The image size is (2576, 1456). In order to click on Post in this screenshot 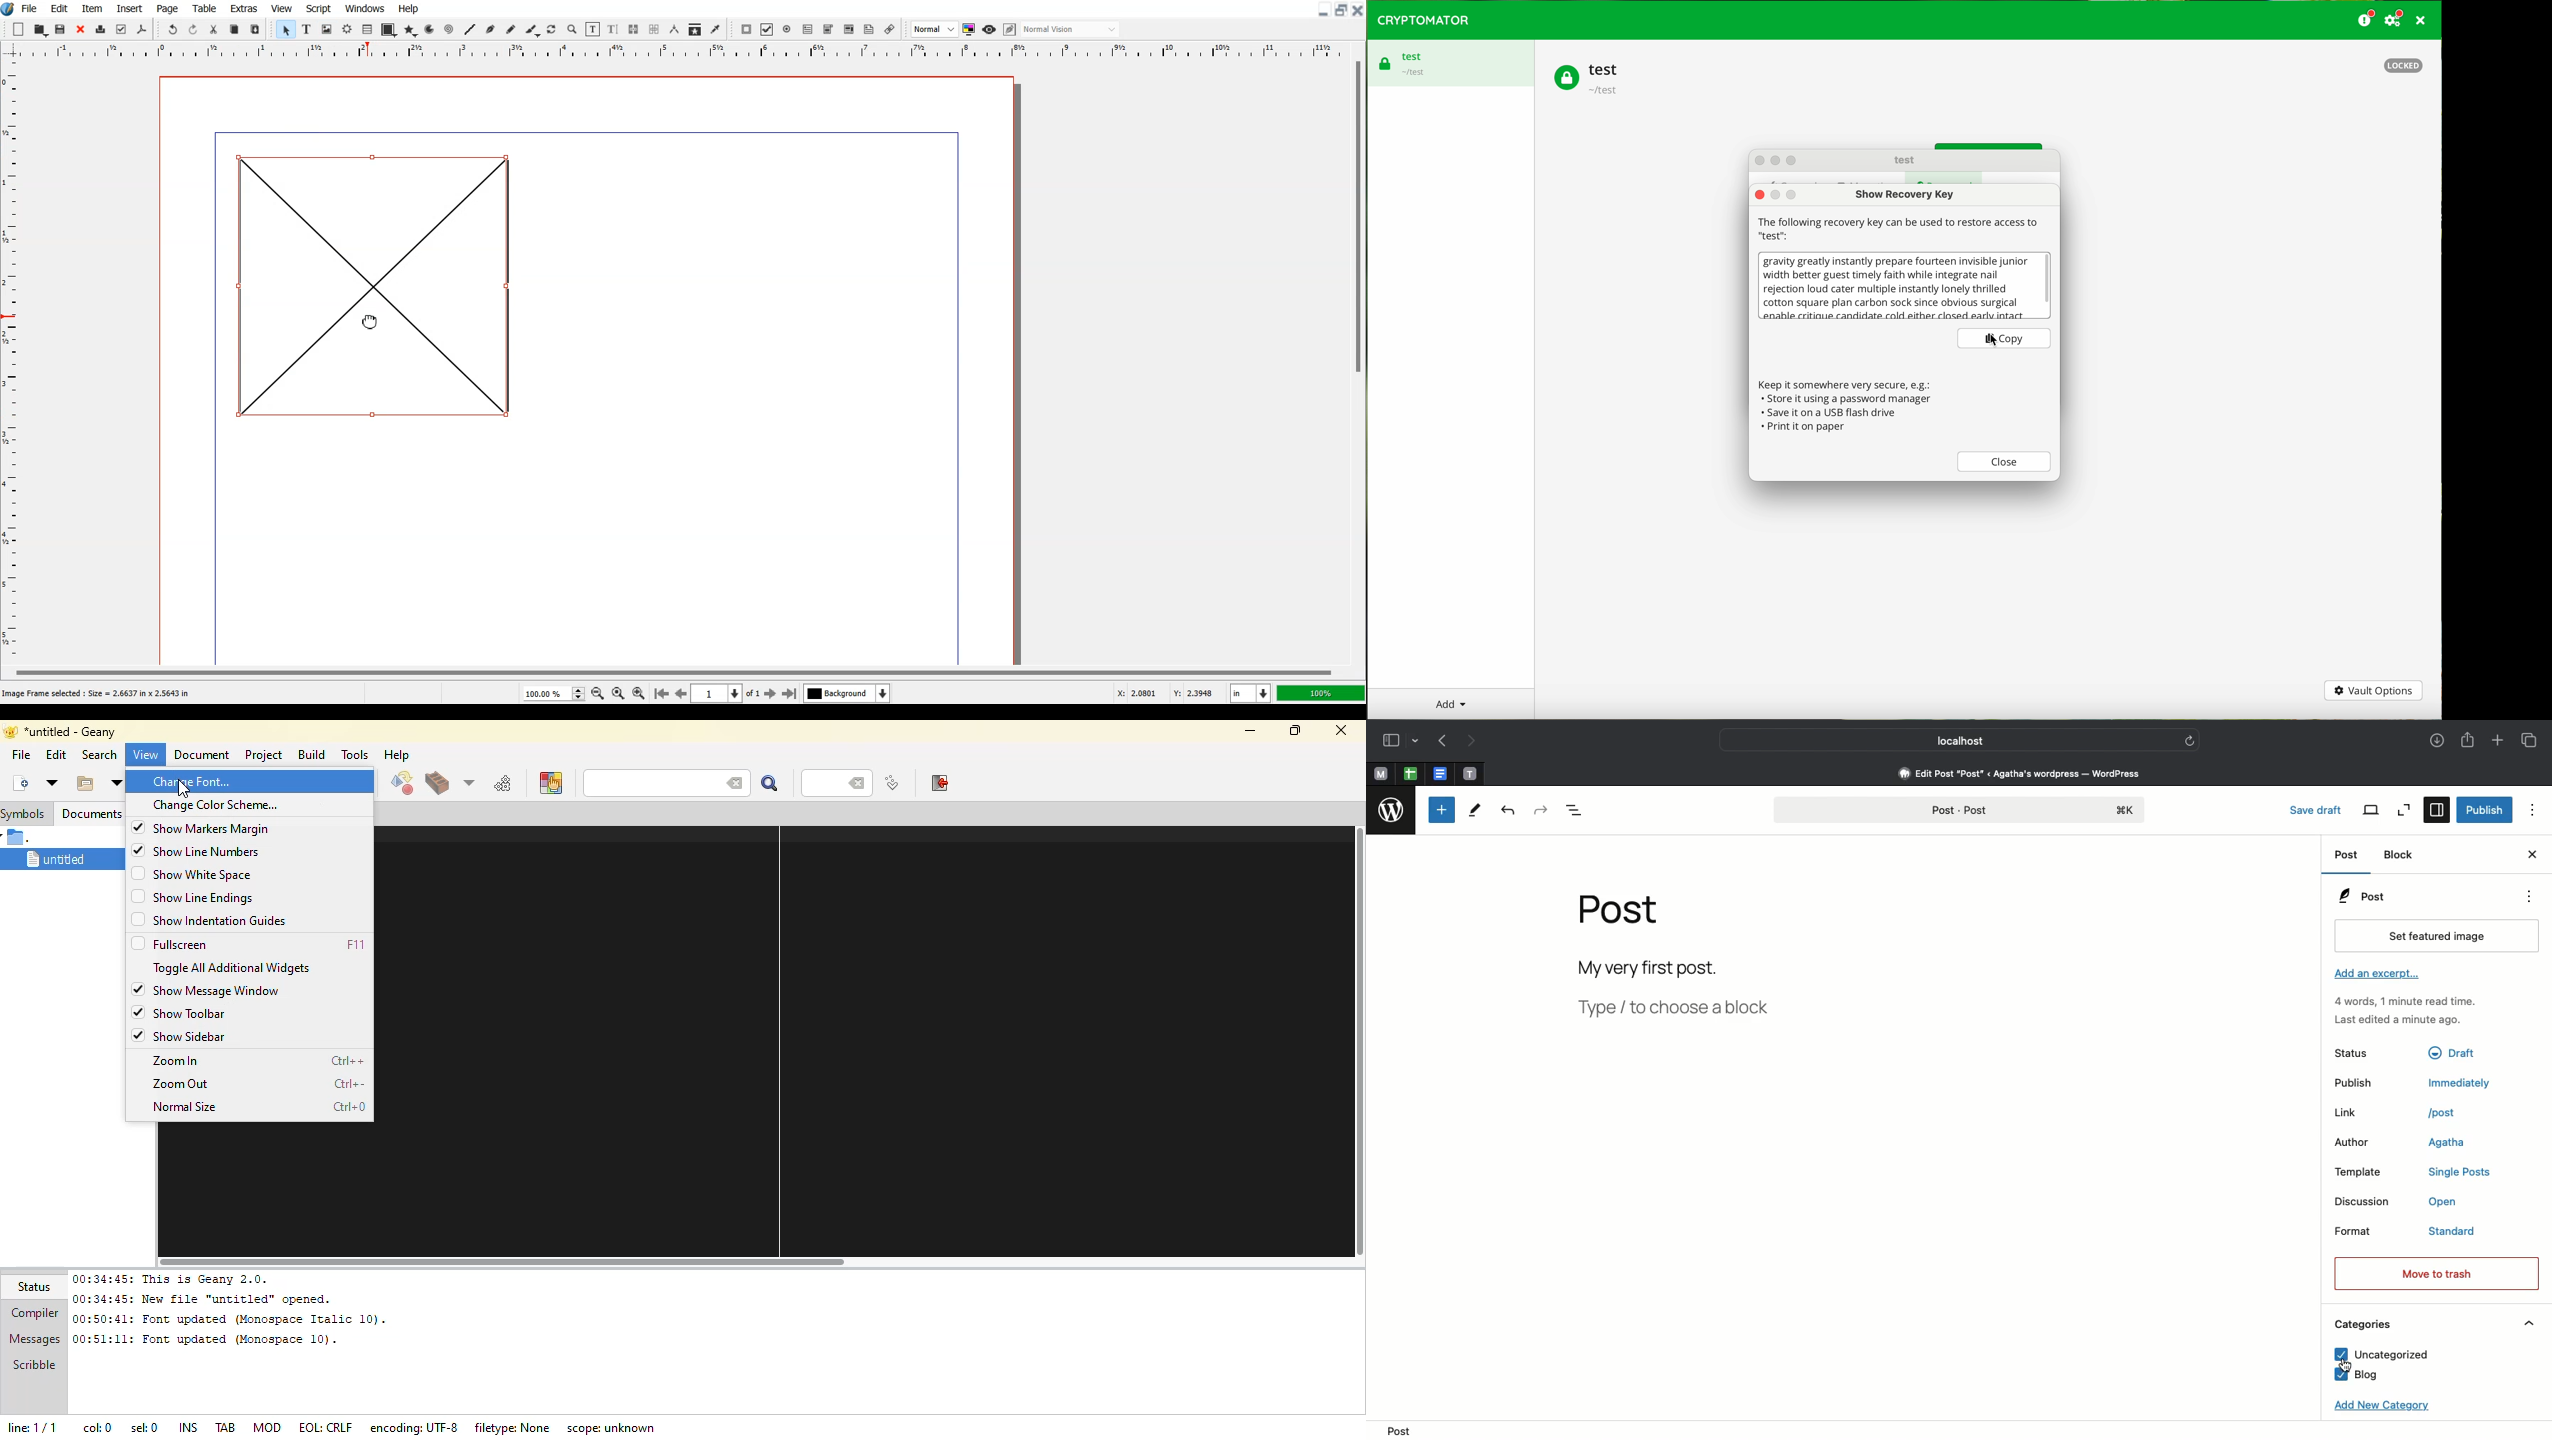, I will do `click(2361, 896)`.